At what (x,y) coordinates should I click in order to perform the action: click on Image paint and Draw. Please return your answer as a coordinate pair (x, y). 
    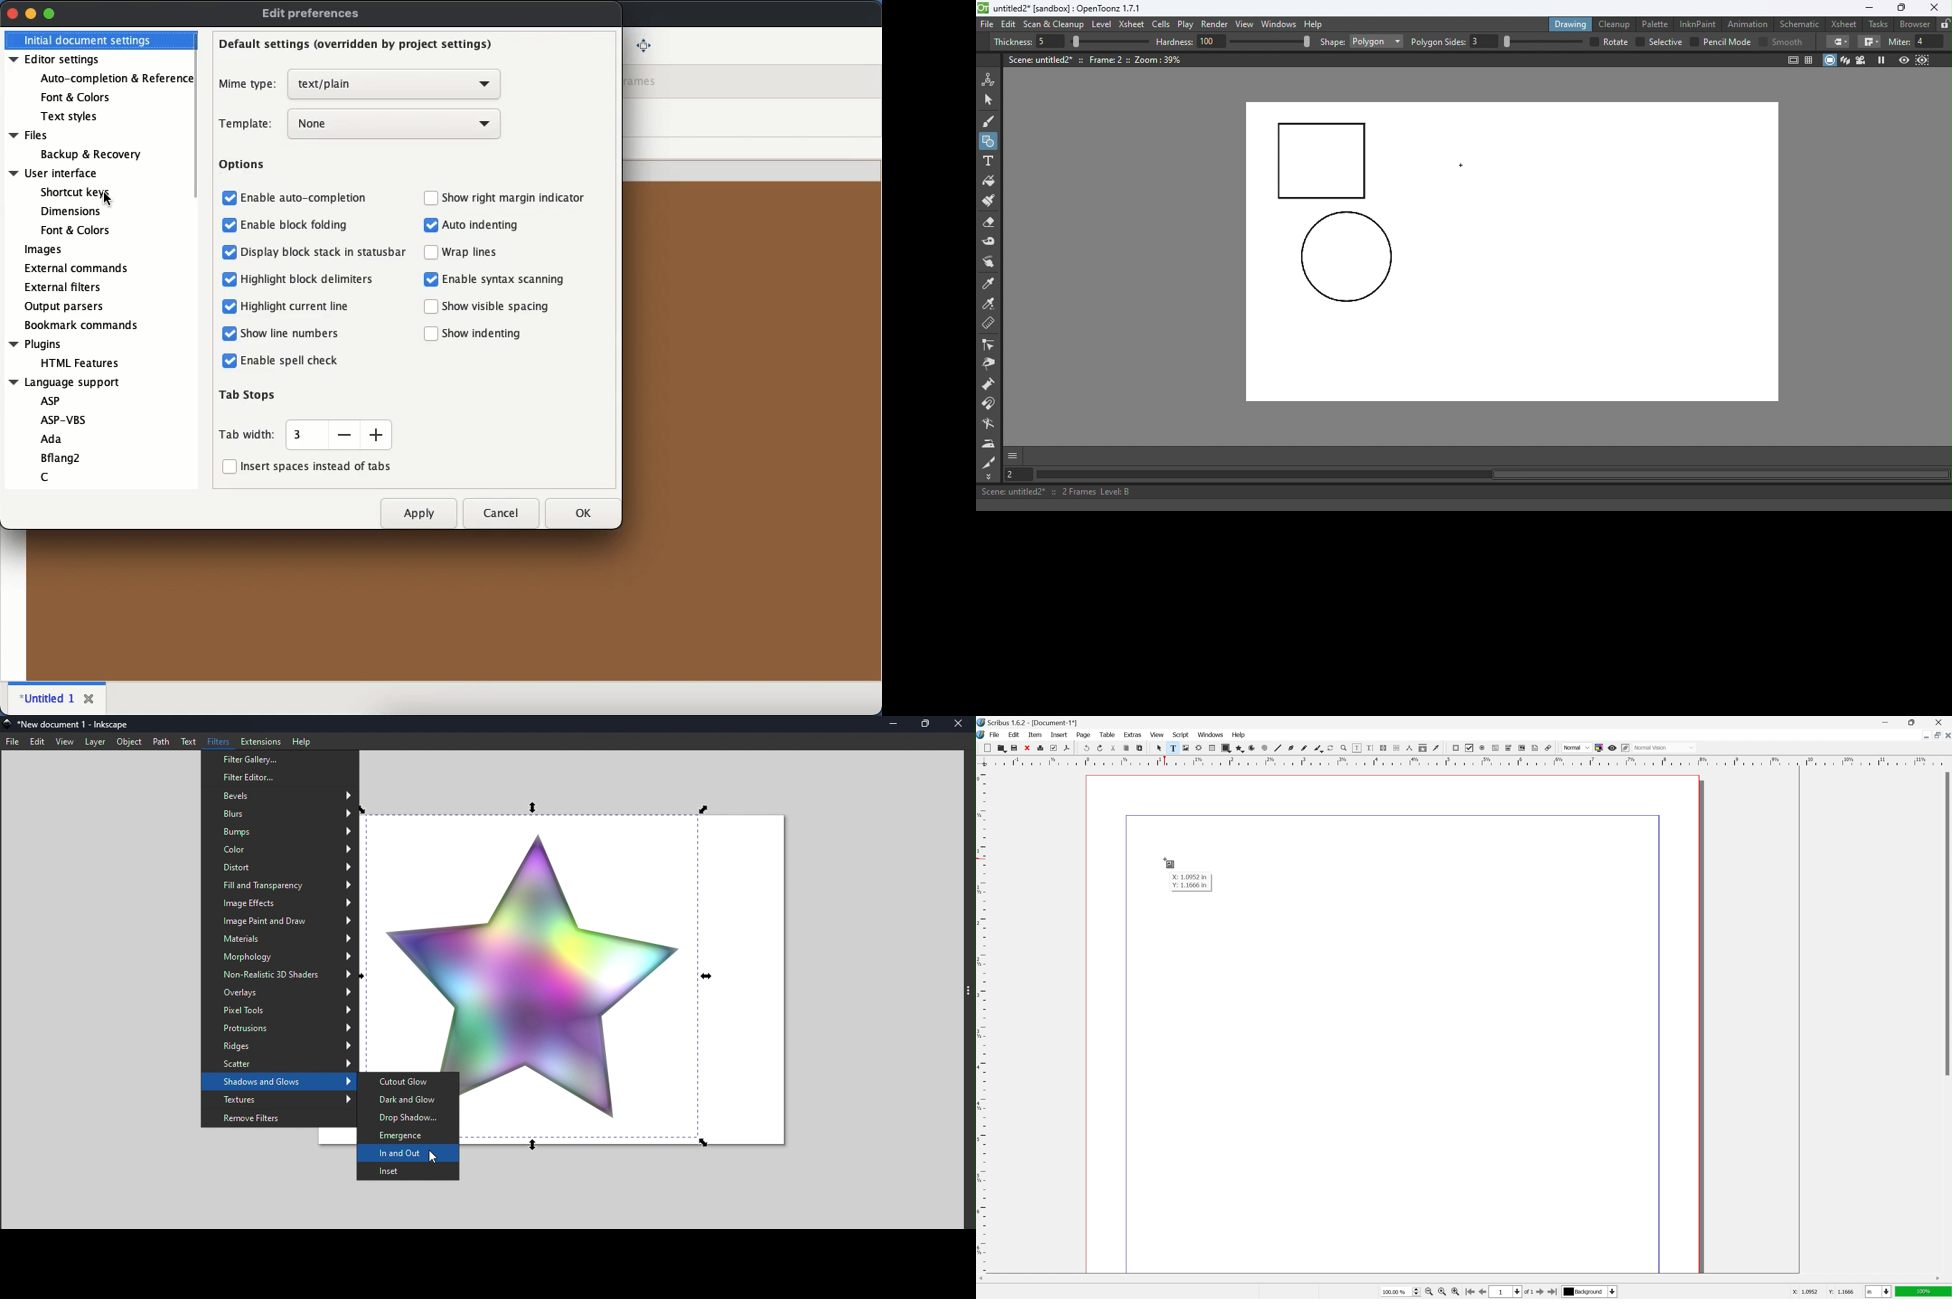
    Looking at the image, I should click on (279, 921).